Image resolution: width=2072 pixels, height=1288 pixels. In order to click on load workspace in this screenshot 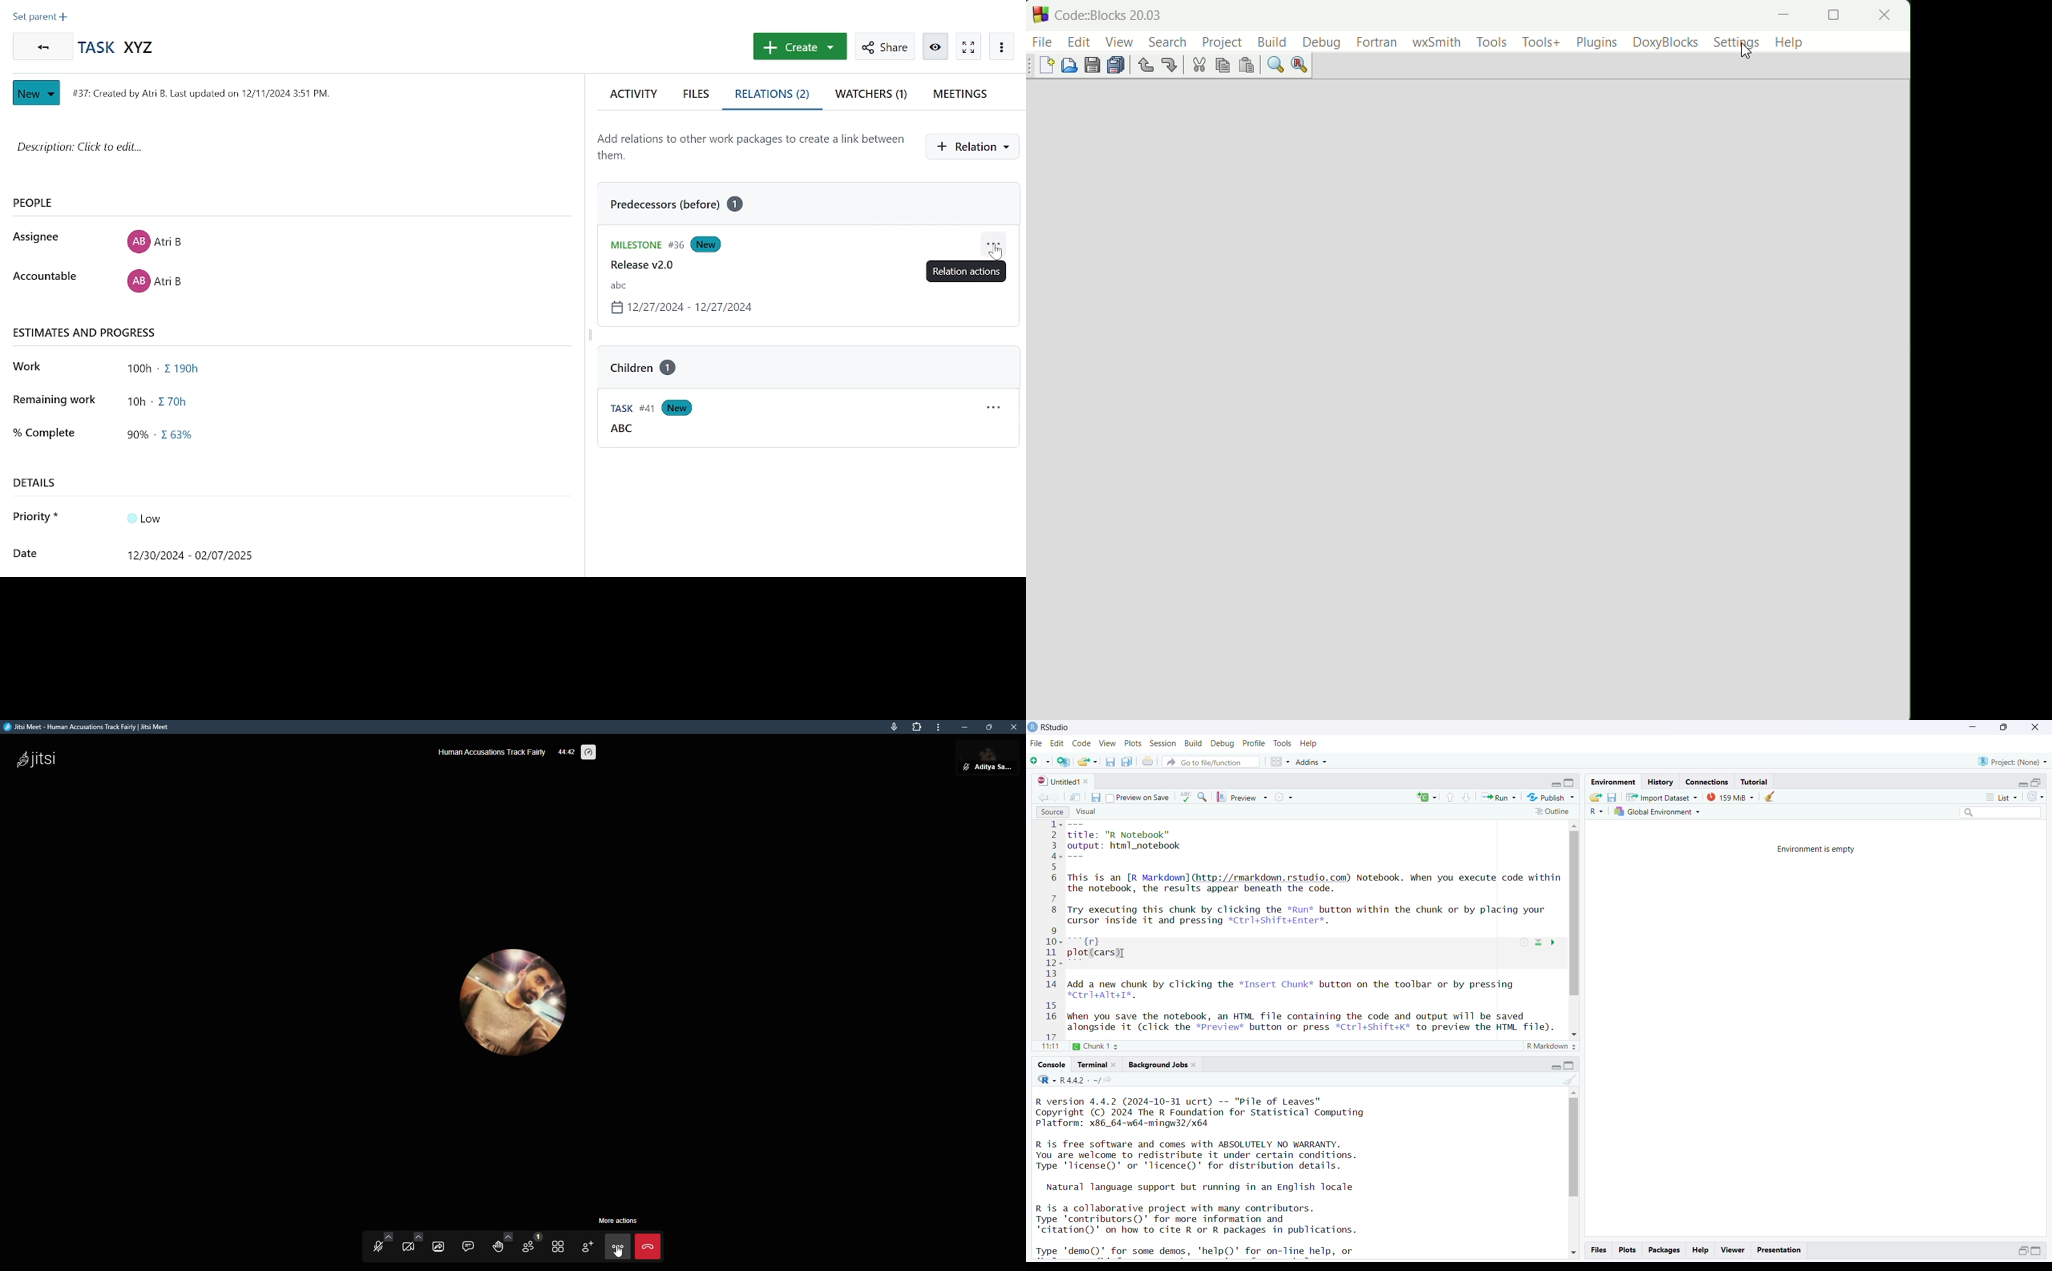, I will do `click(1595, 797)`.